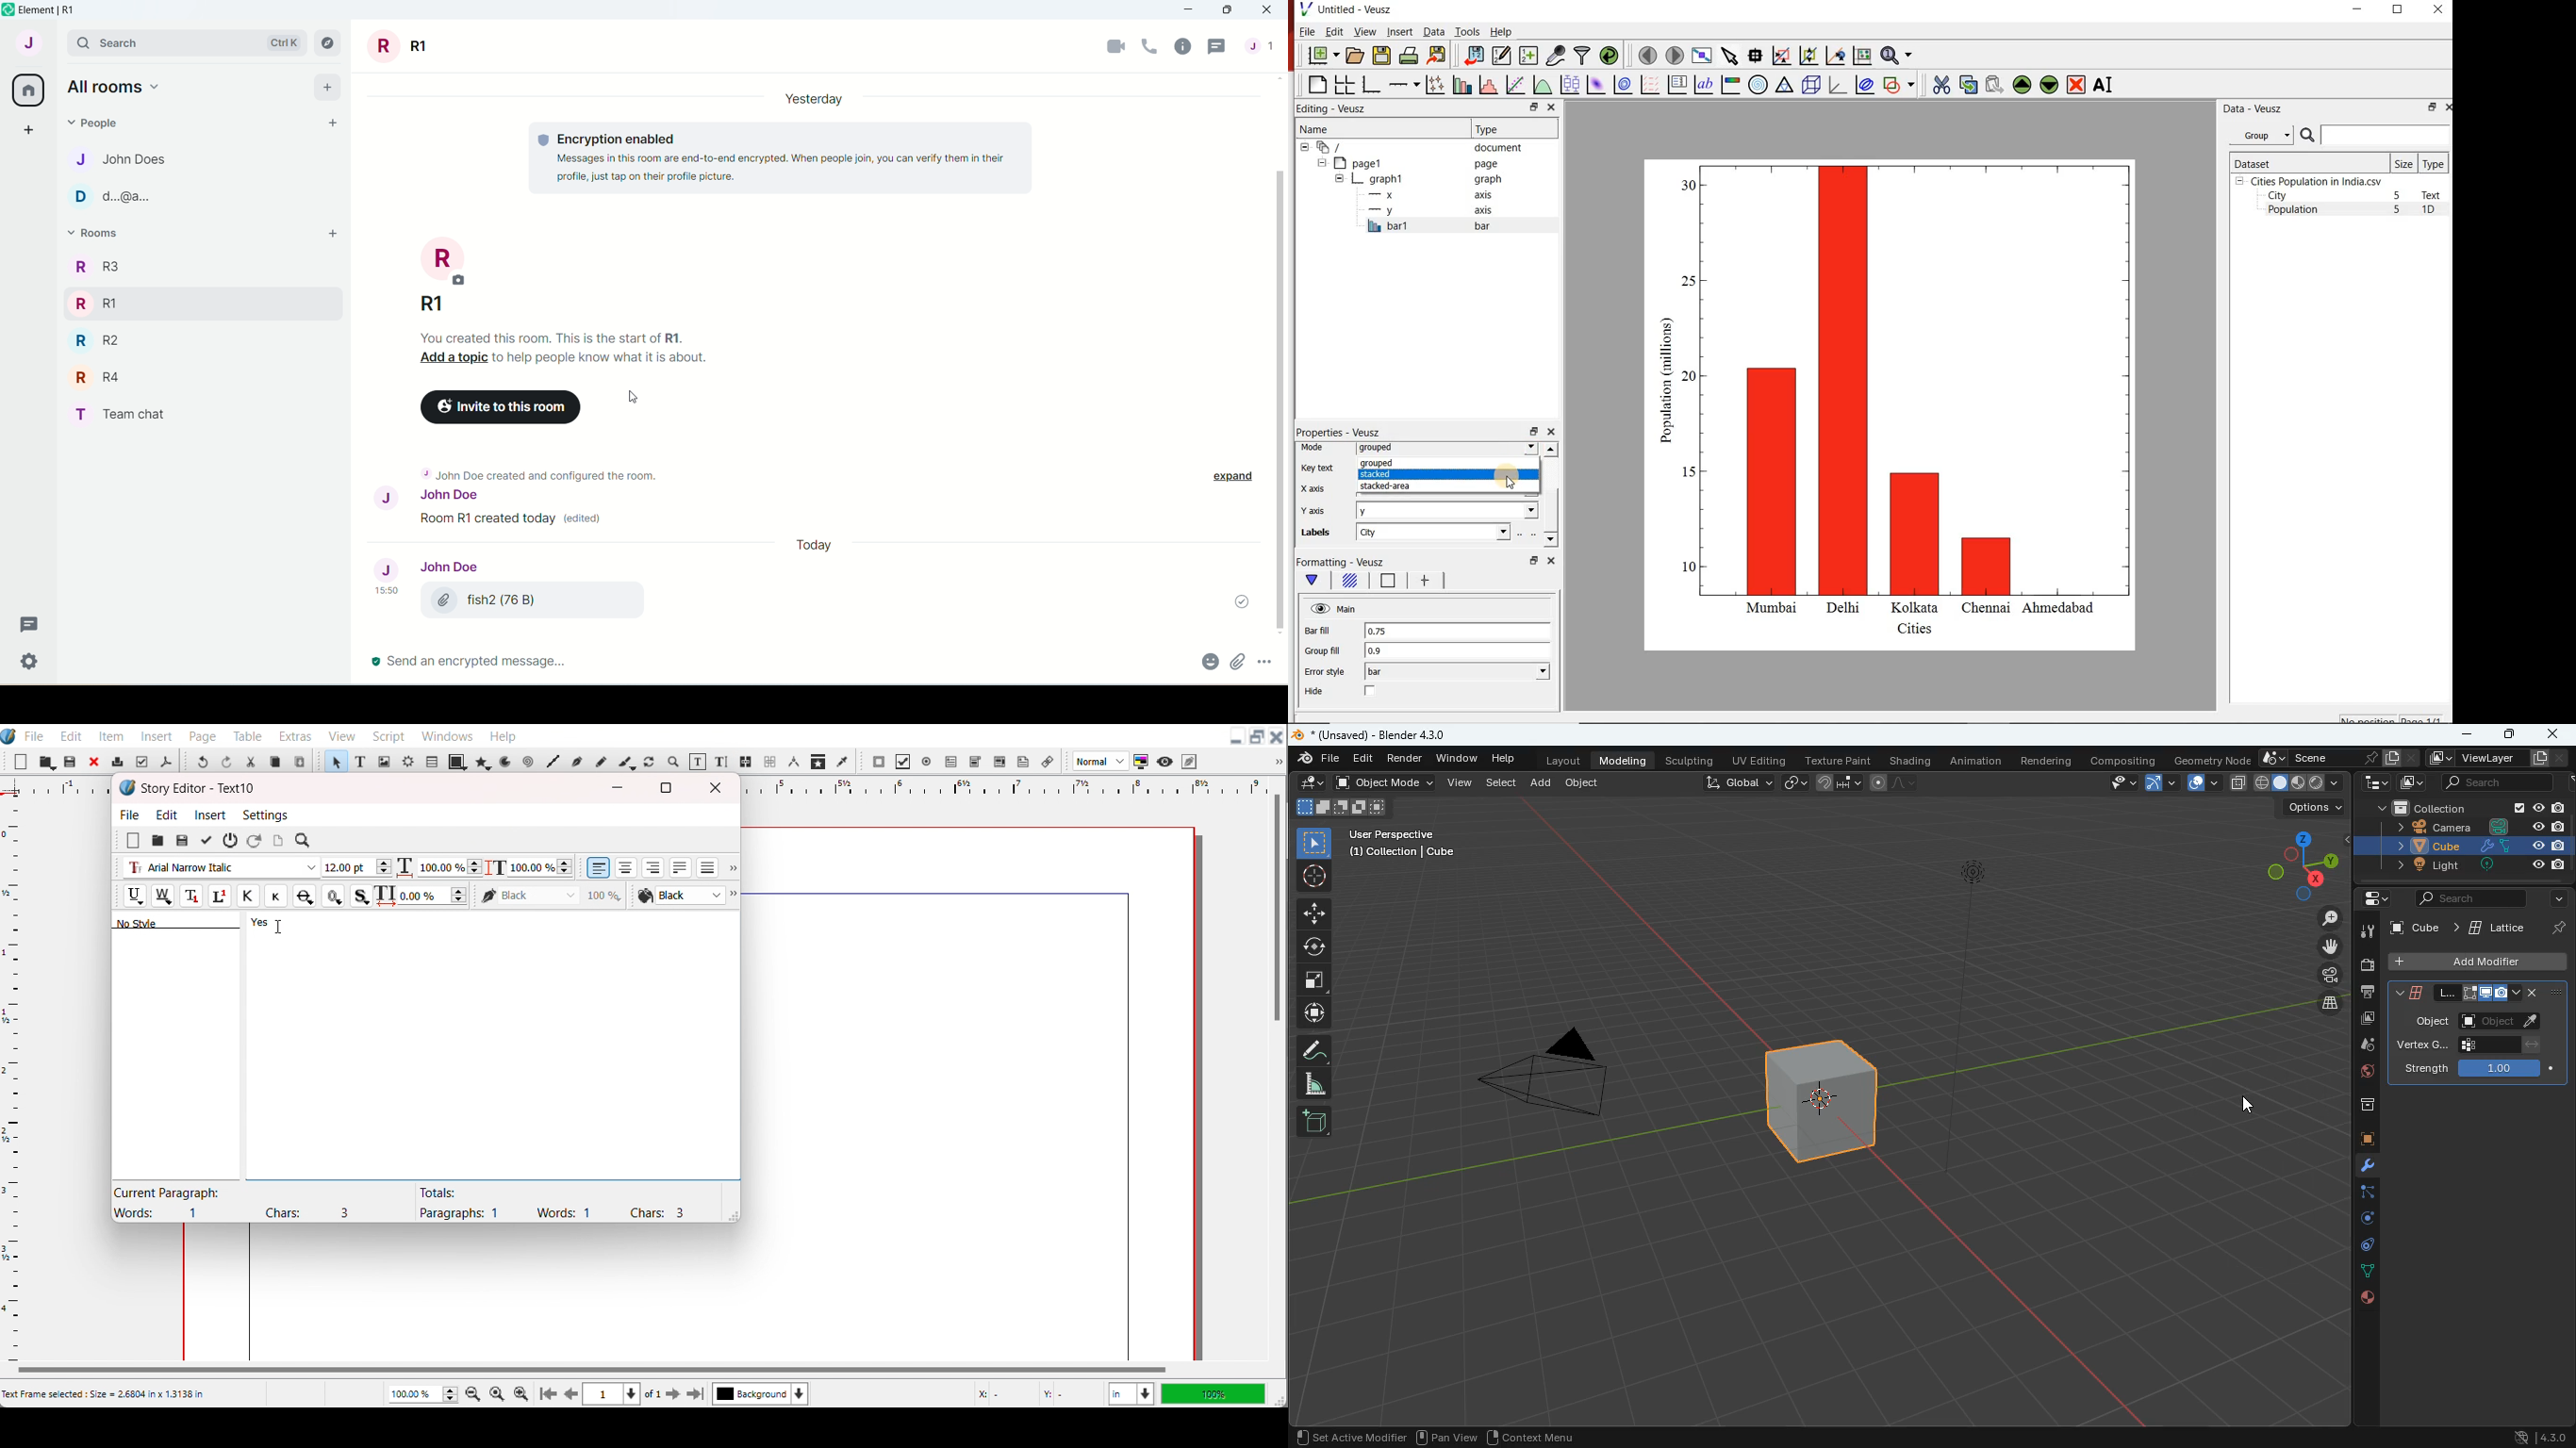 Image resolution: width=2576 pixels, height=1456 pixels. What do you see at coordinates (879, 761) in the screenshot?
I see `PDF Push button` at bounding box center [879, 761].